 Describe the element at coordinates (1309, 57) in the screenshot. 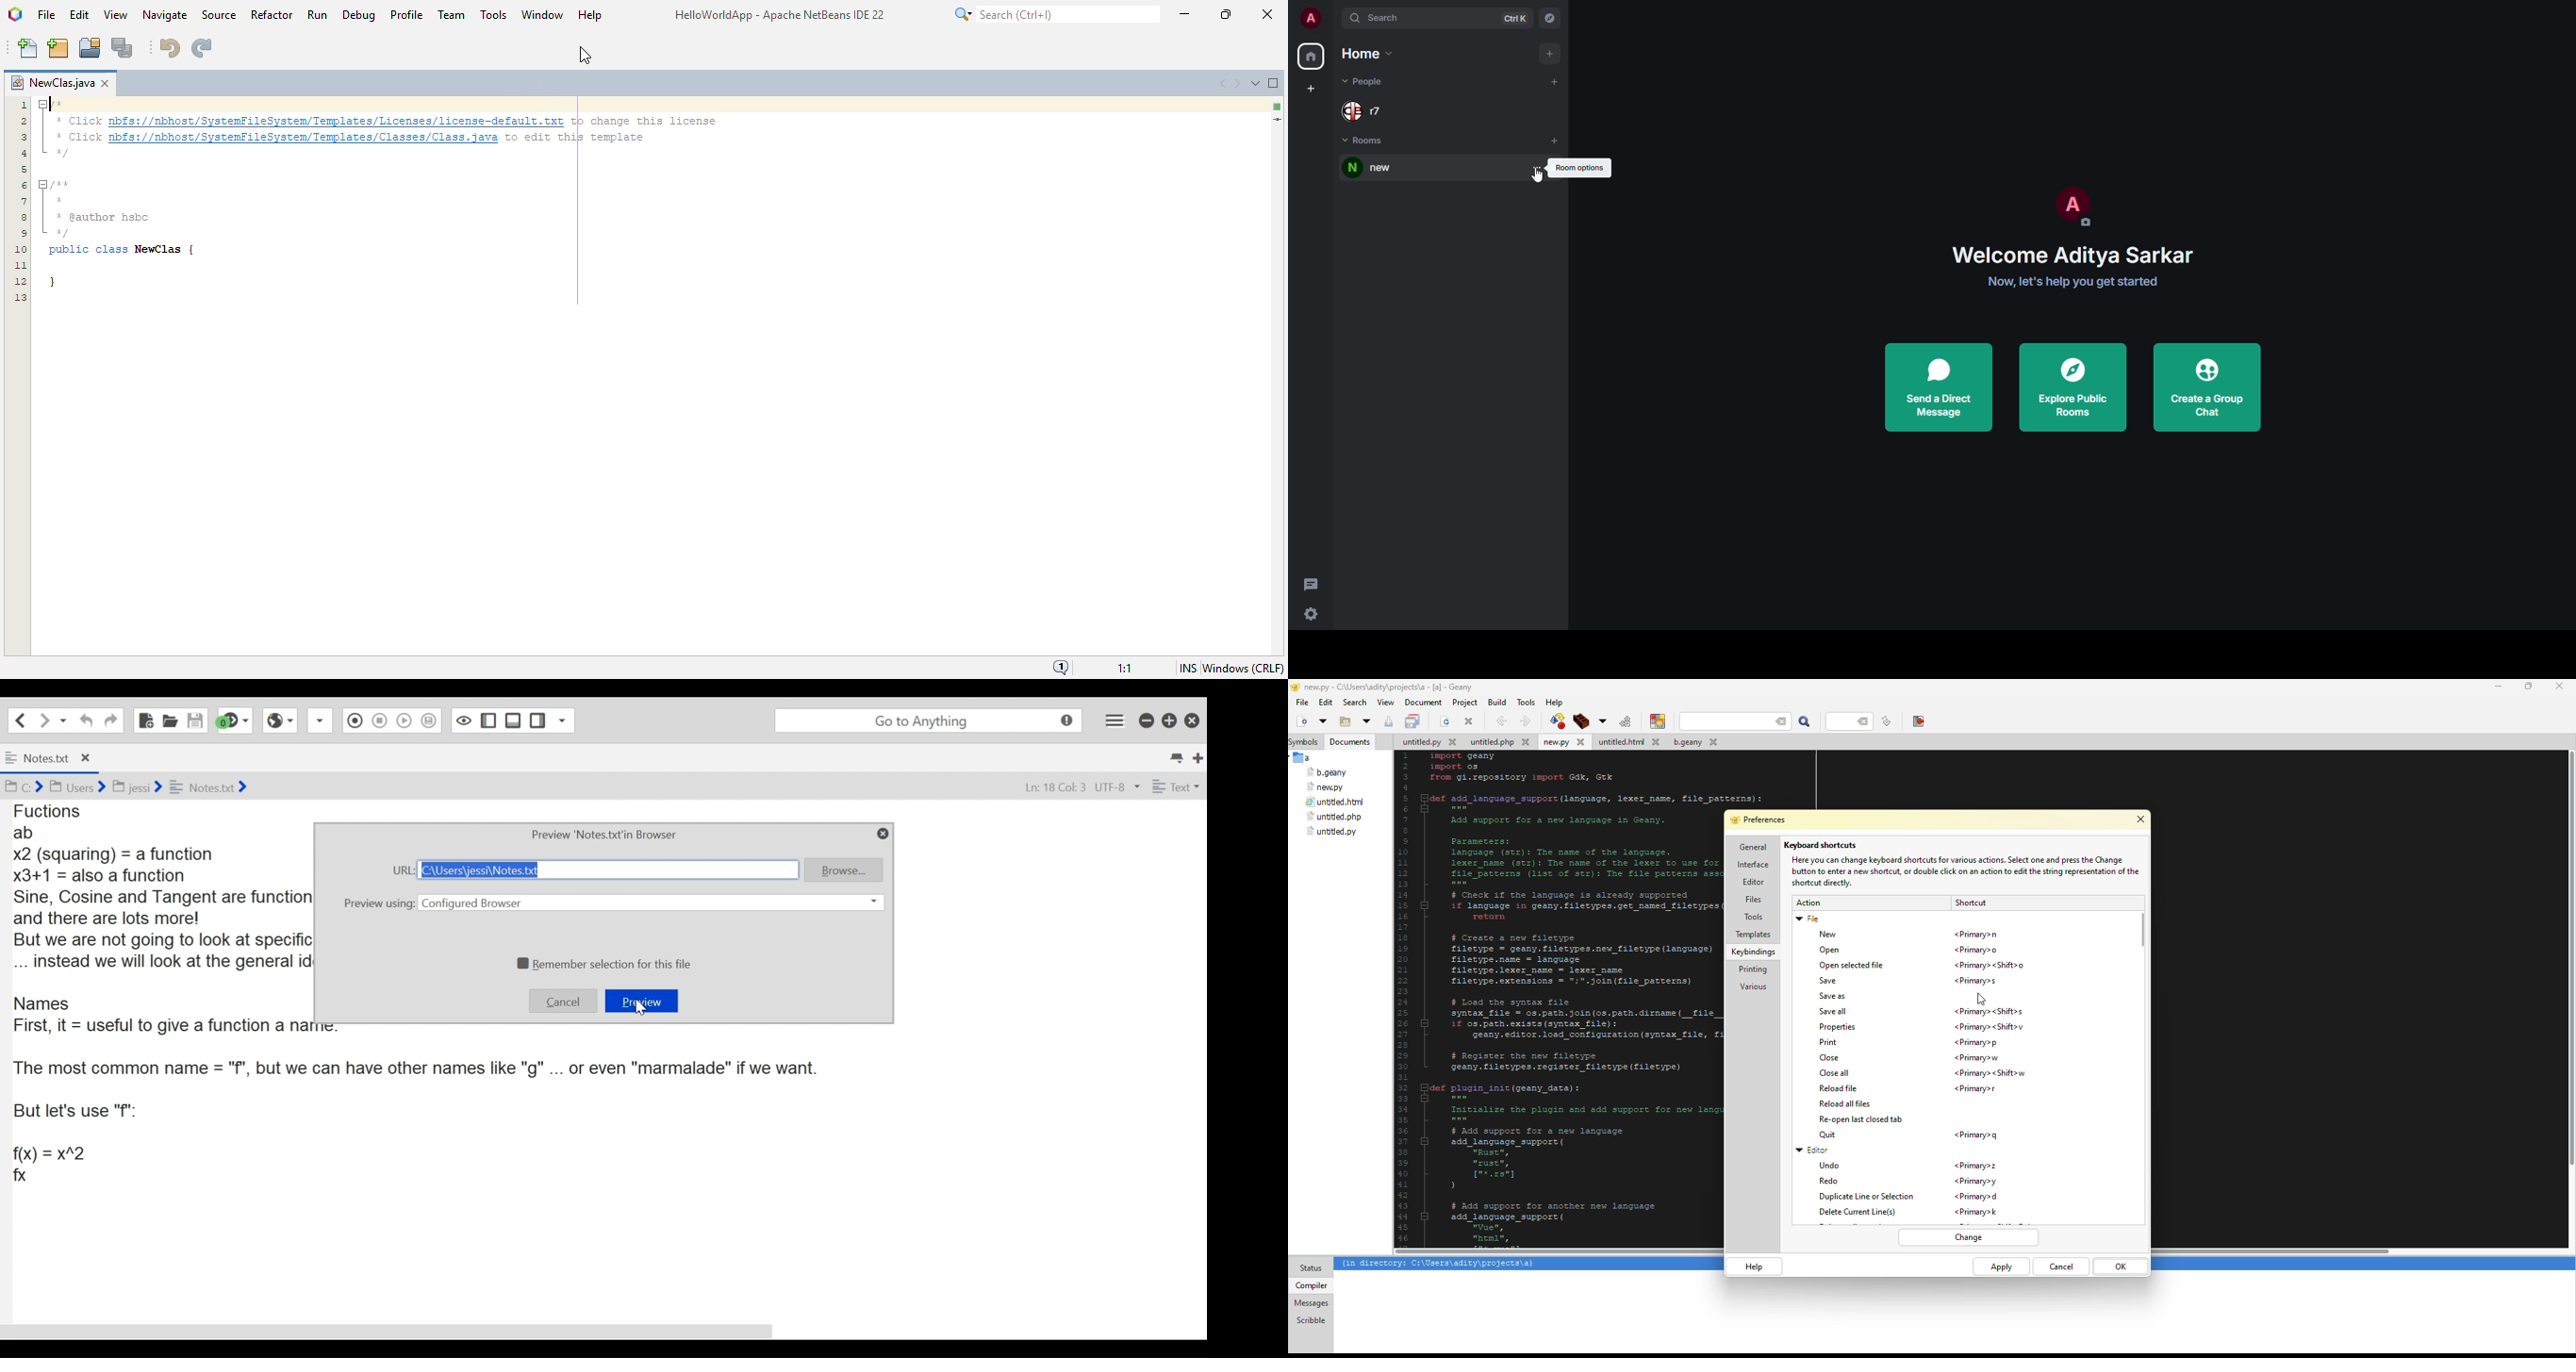

I see `home` at that location.